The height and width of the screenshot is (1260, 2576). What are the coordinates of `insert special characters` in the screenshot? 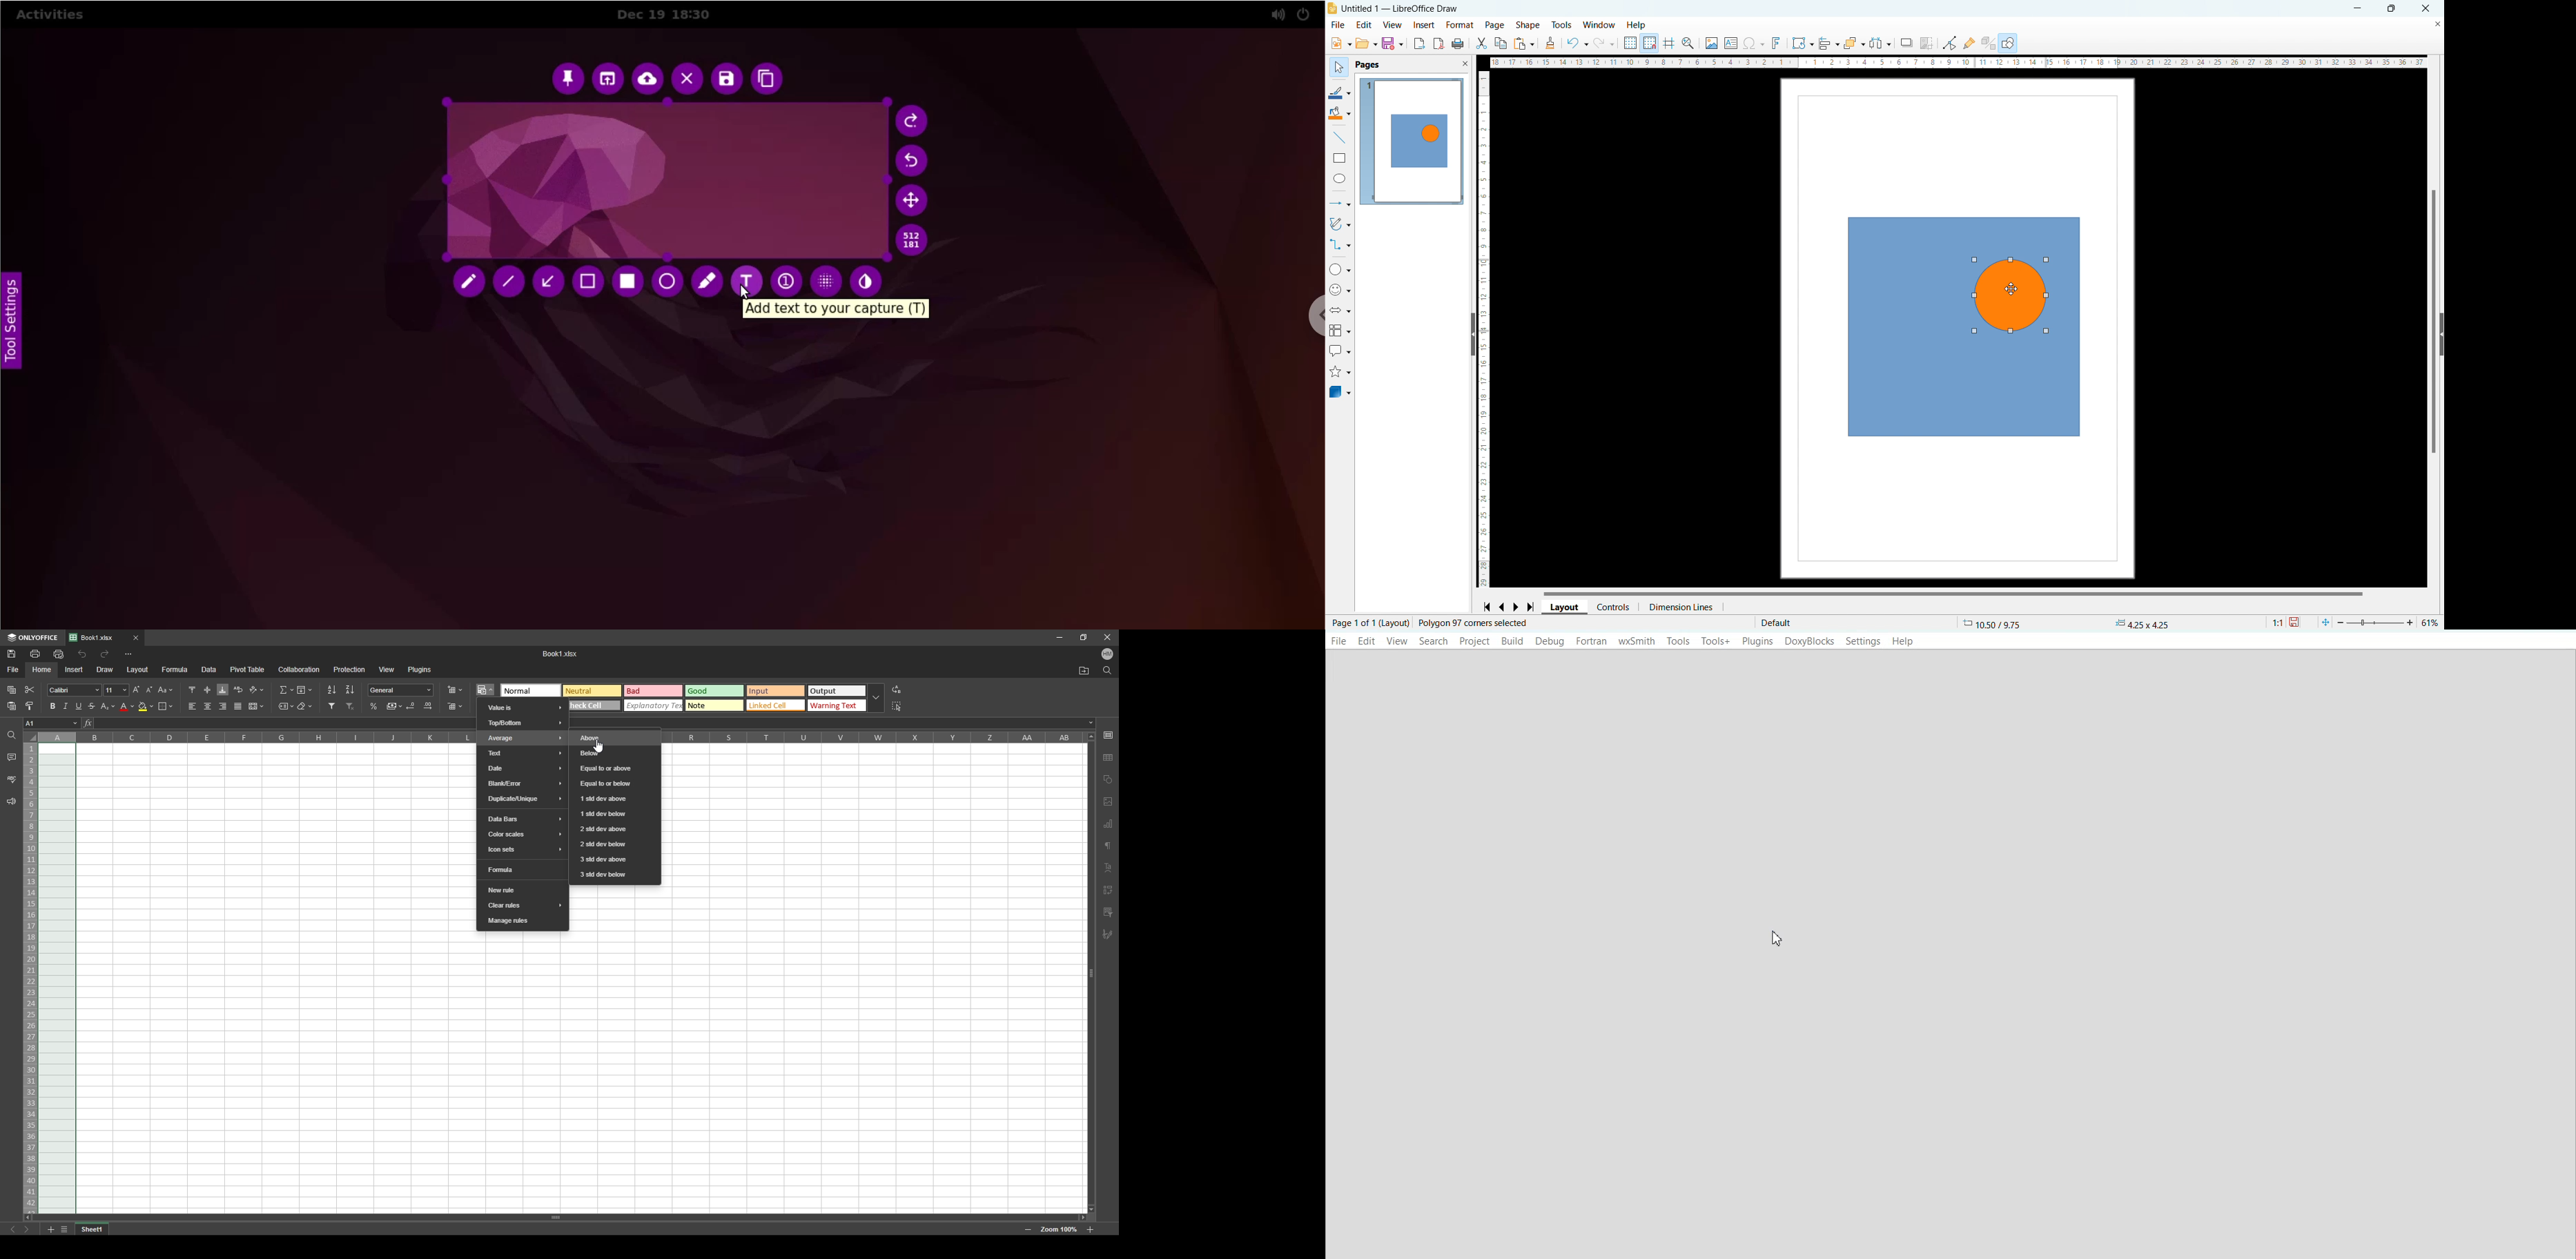 It's located at (1754, 44).